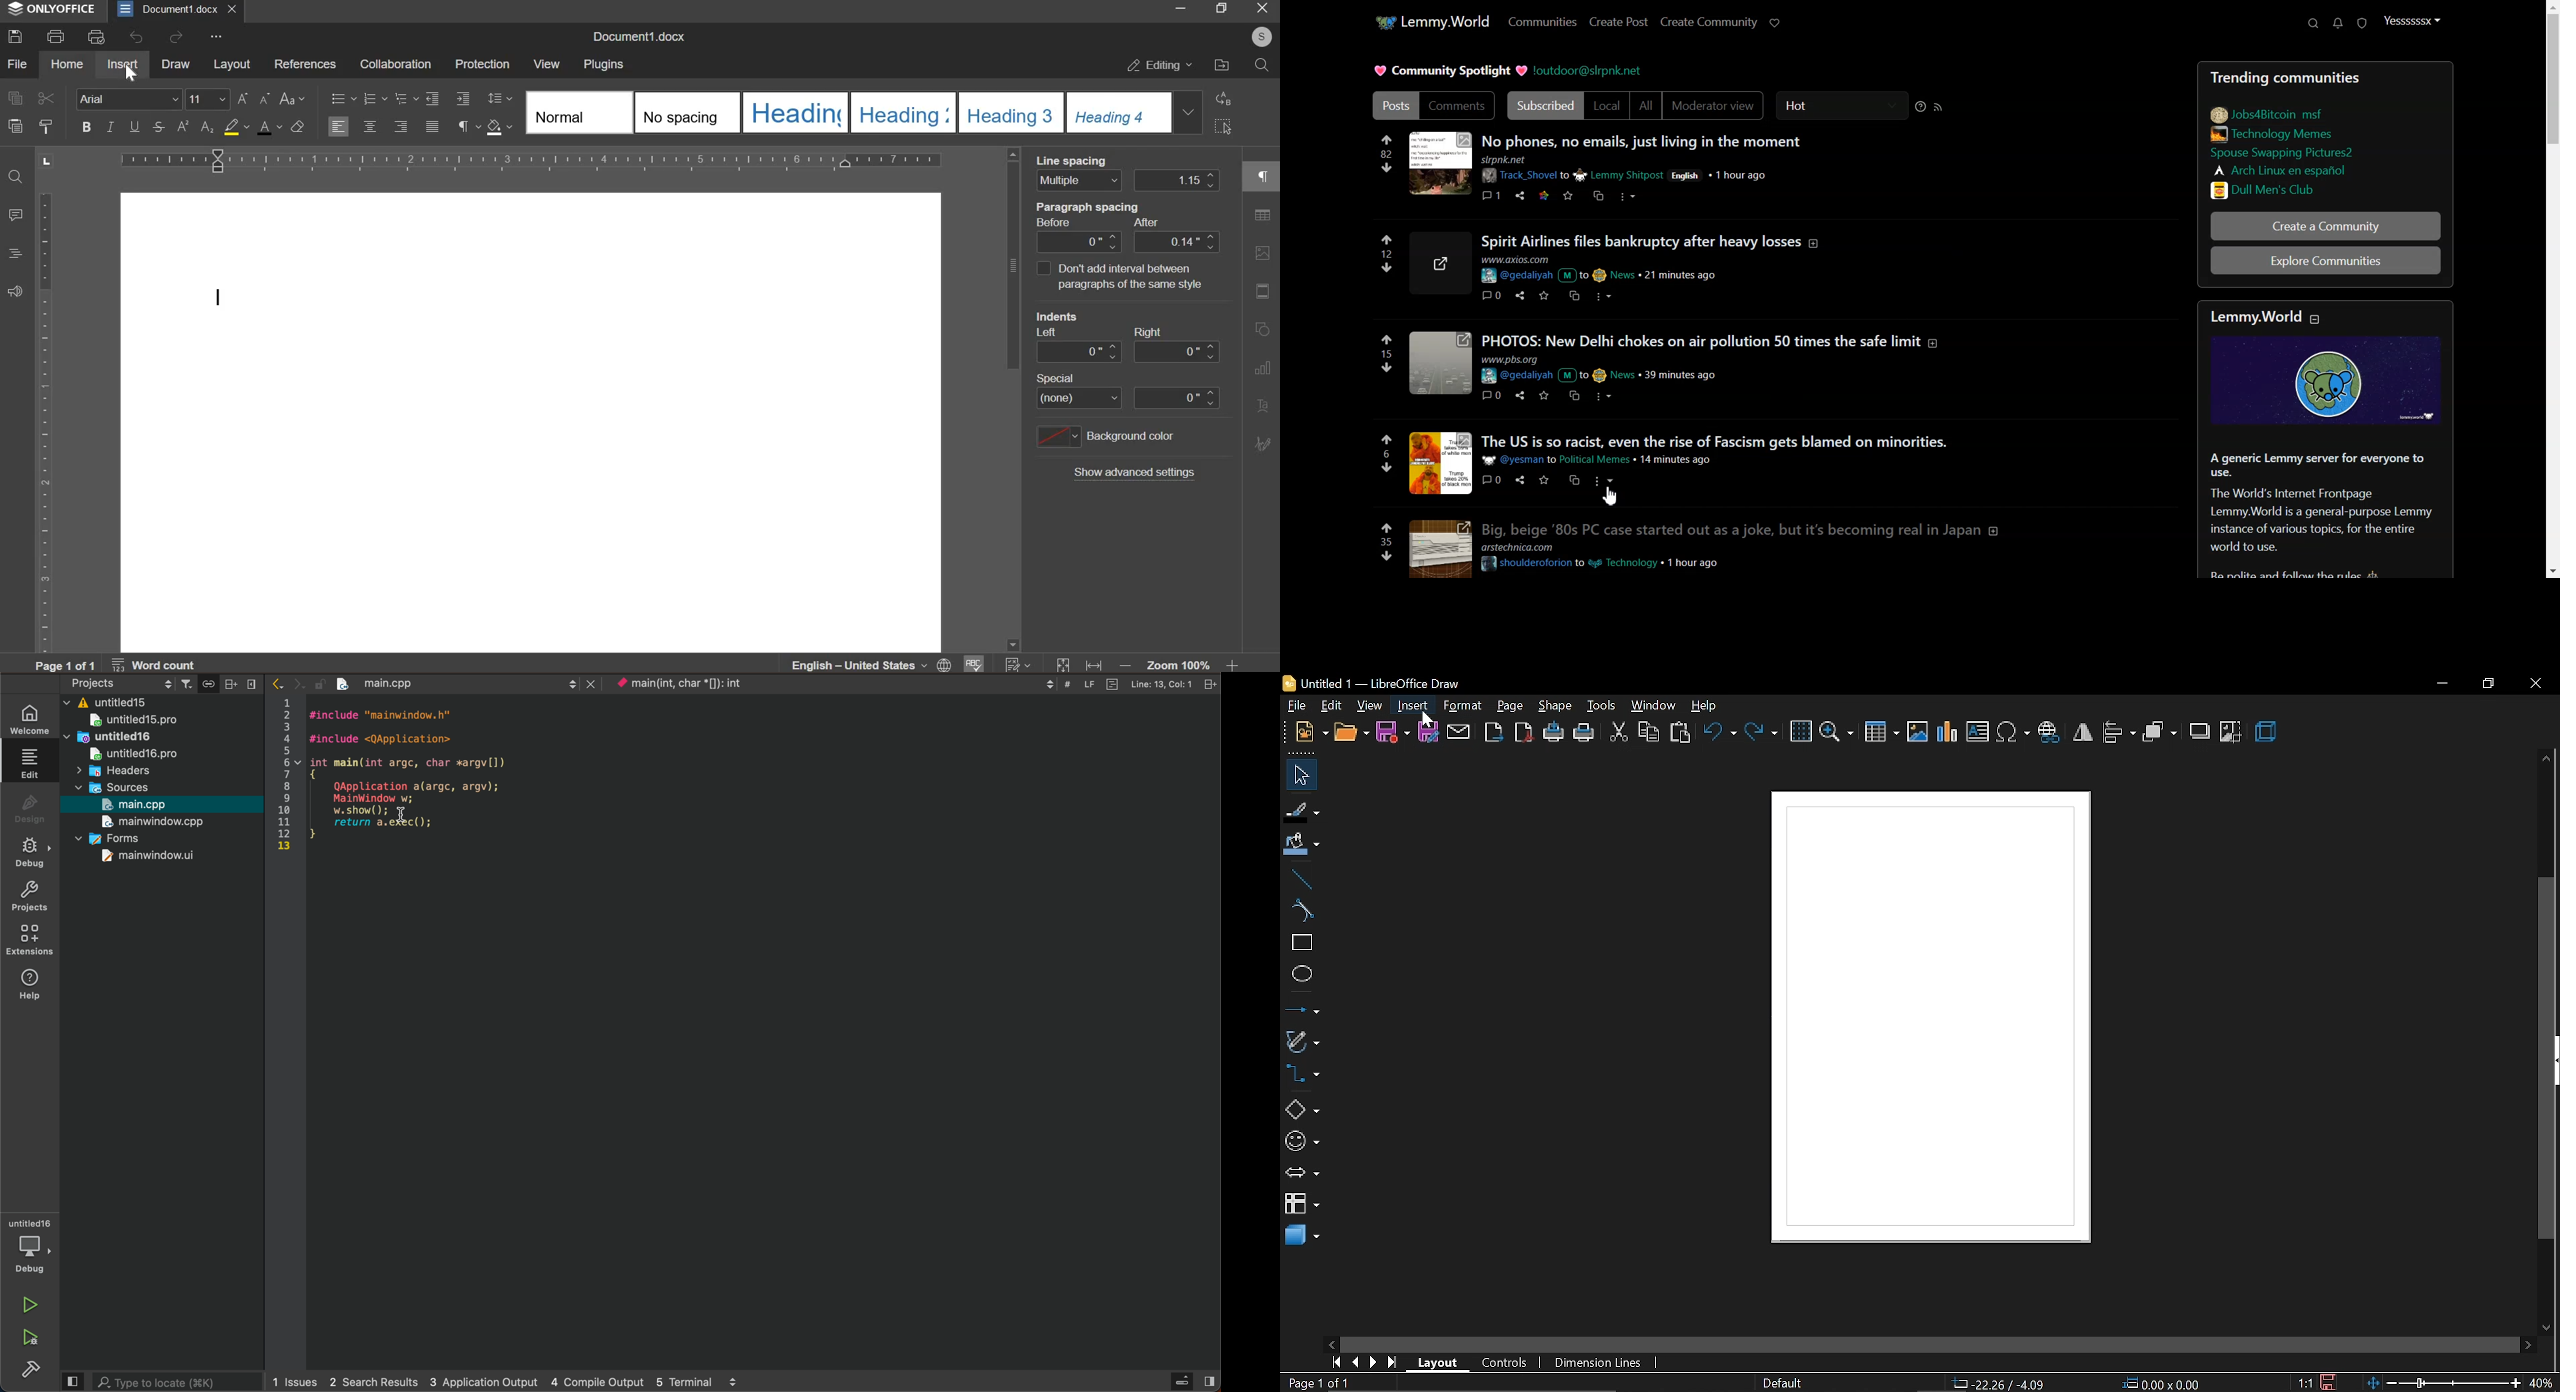 Image resolution: width=2576 pixels, height=1400 pixels. Describe the element at coordinates (13, 253) in the screenshot. I see `headings` at that location.